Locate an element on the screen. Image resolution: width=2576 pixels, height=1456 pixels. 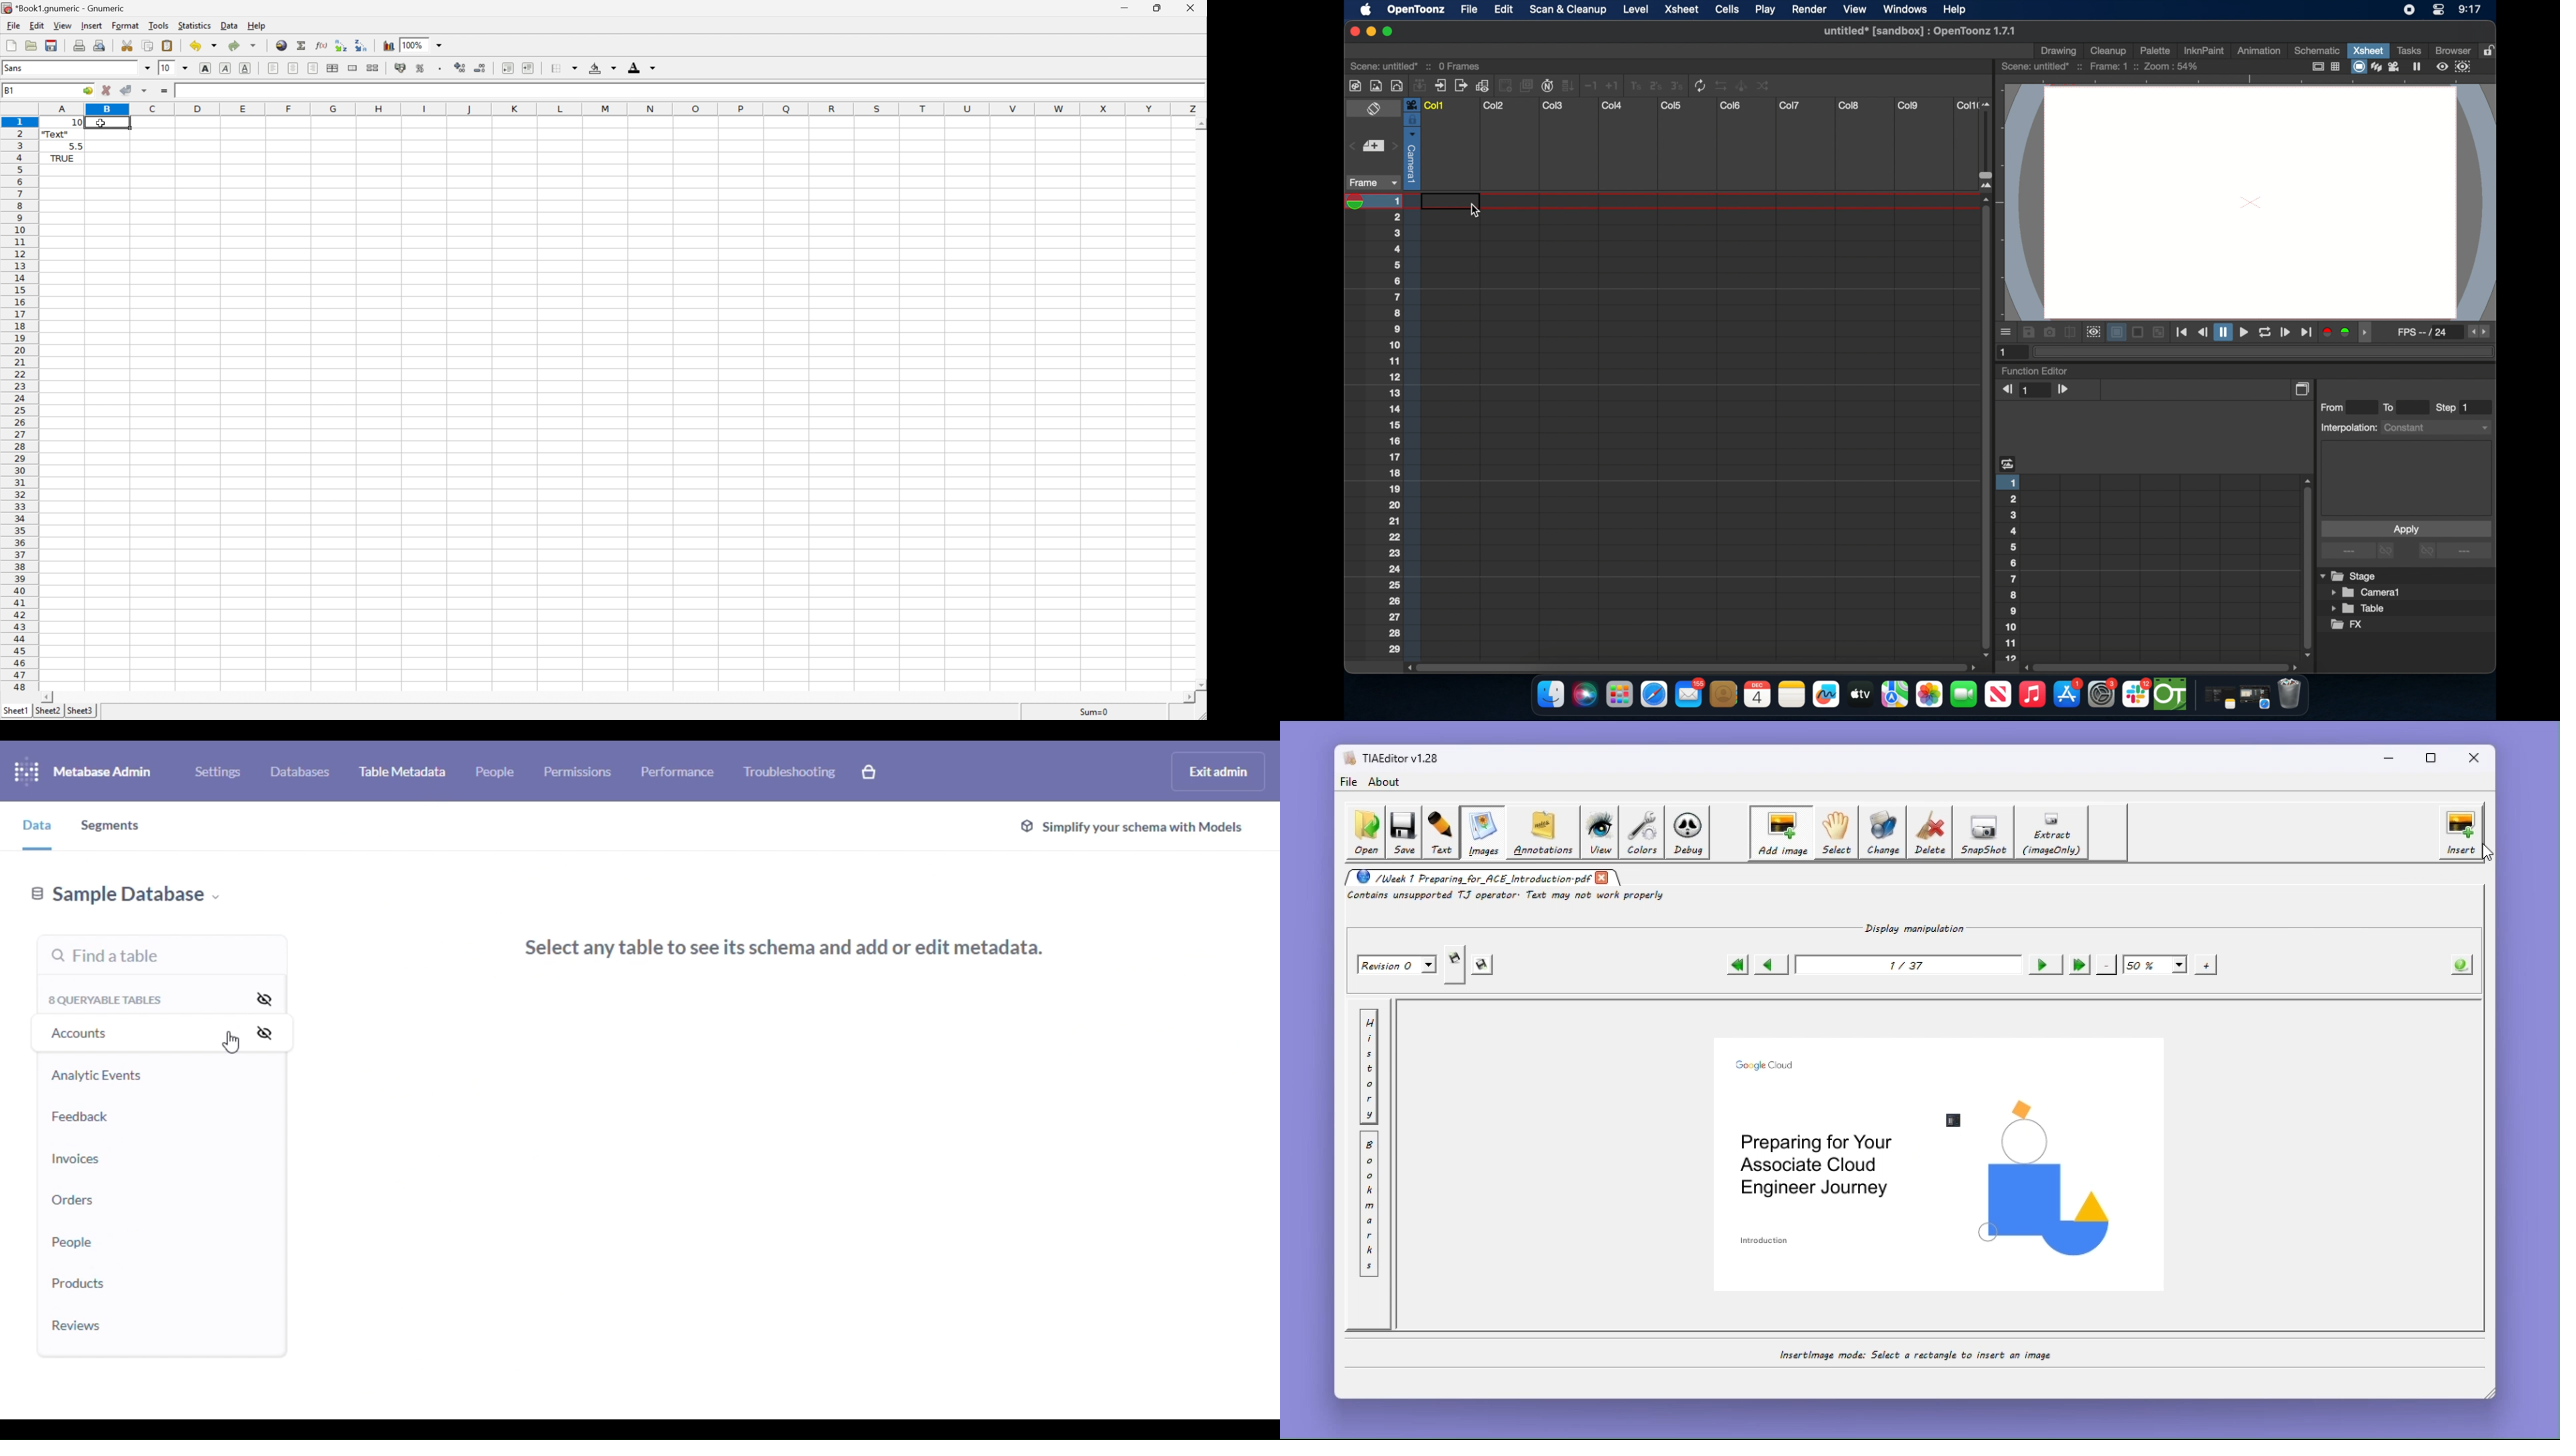
edit is located at coordinates (1501, 9).